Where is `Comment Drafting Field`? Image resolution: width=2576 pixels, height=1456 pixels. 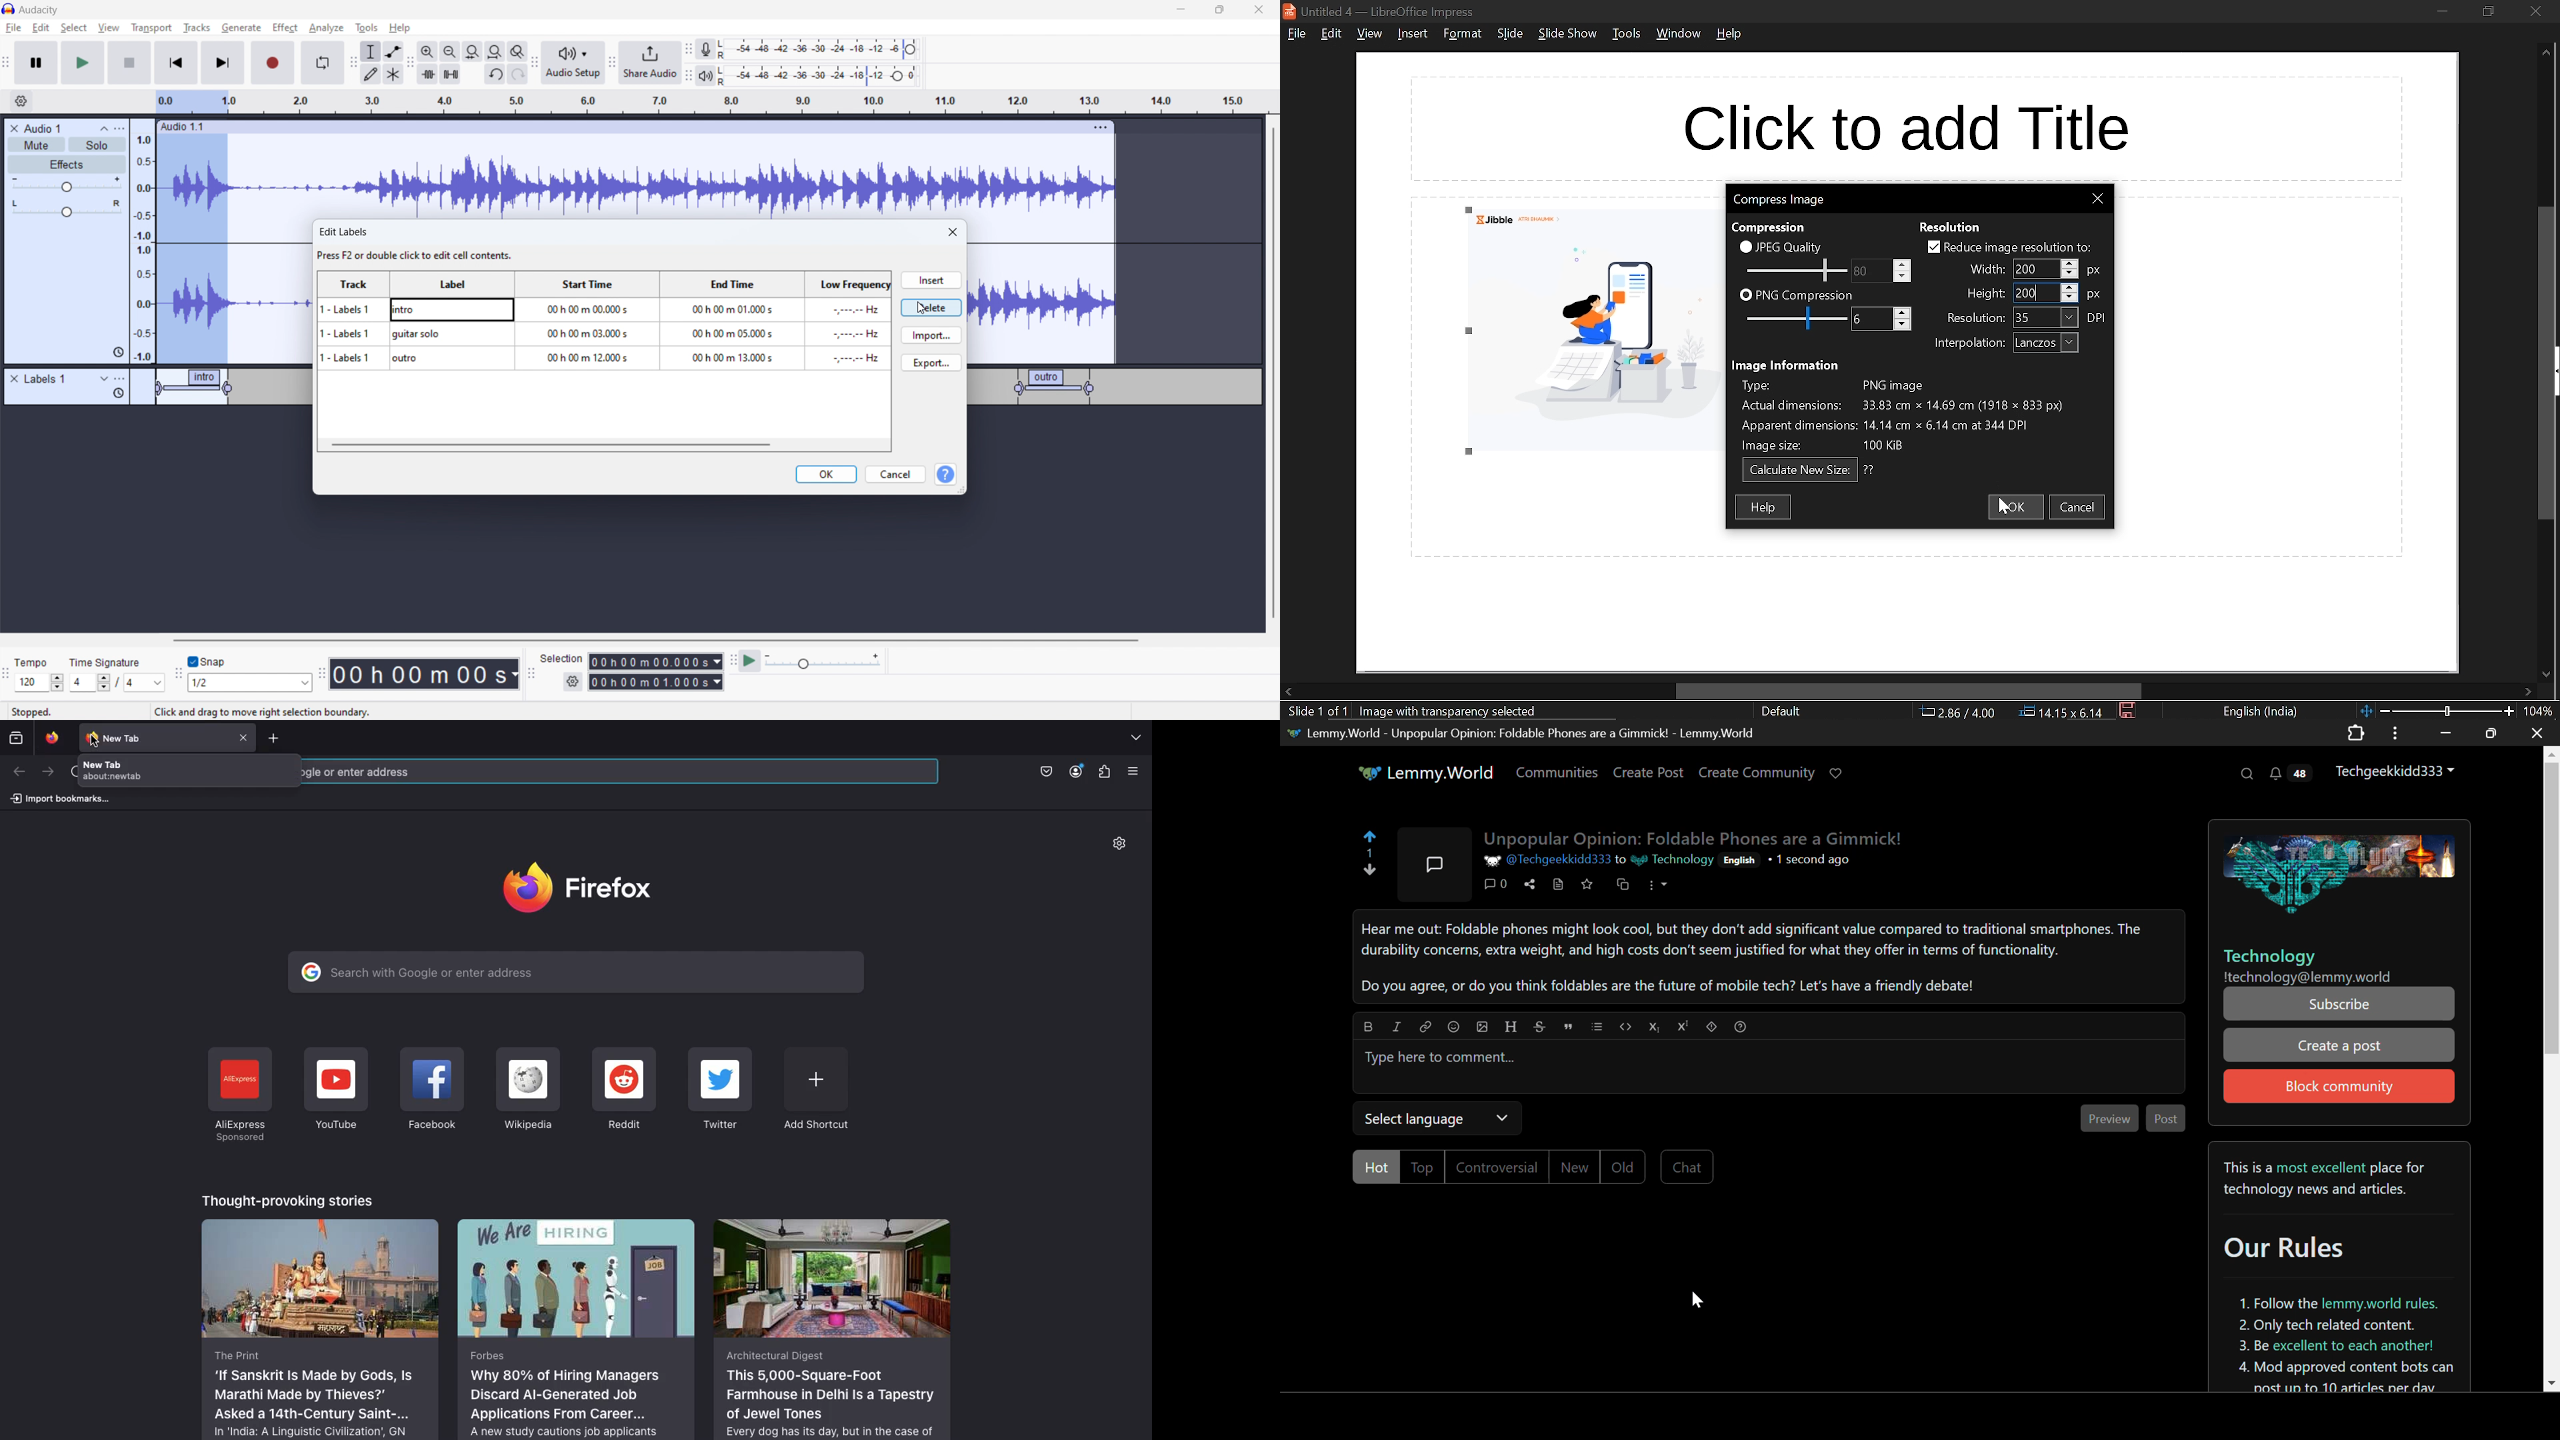
Comment Drafting Field is located at coordinates (1768, 1065).